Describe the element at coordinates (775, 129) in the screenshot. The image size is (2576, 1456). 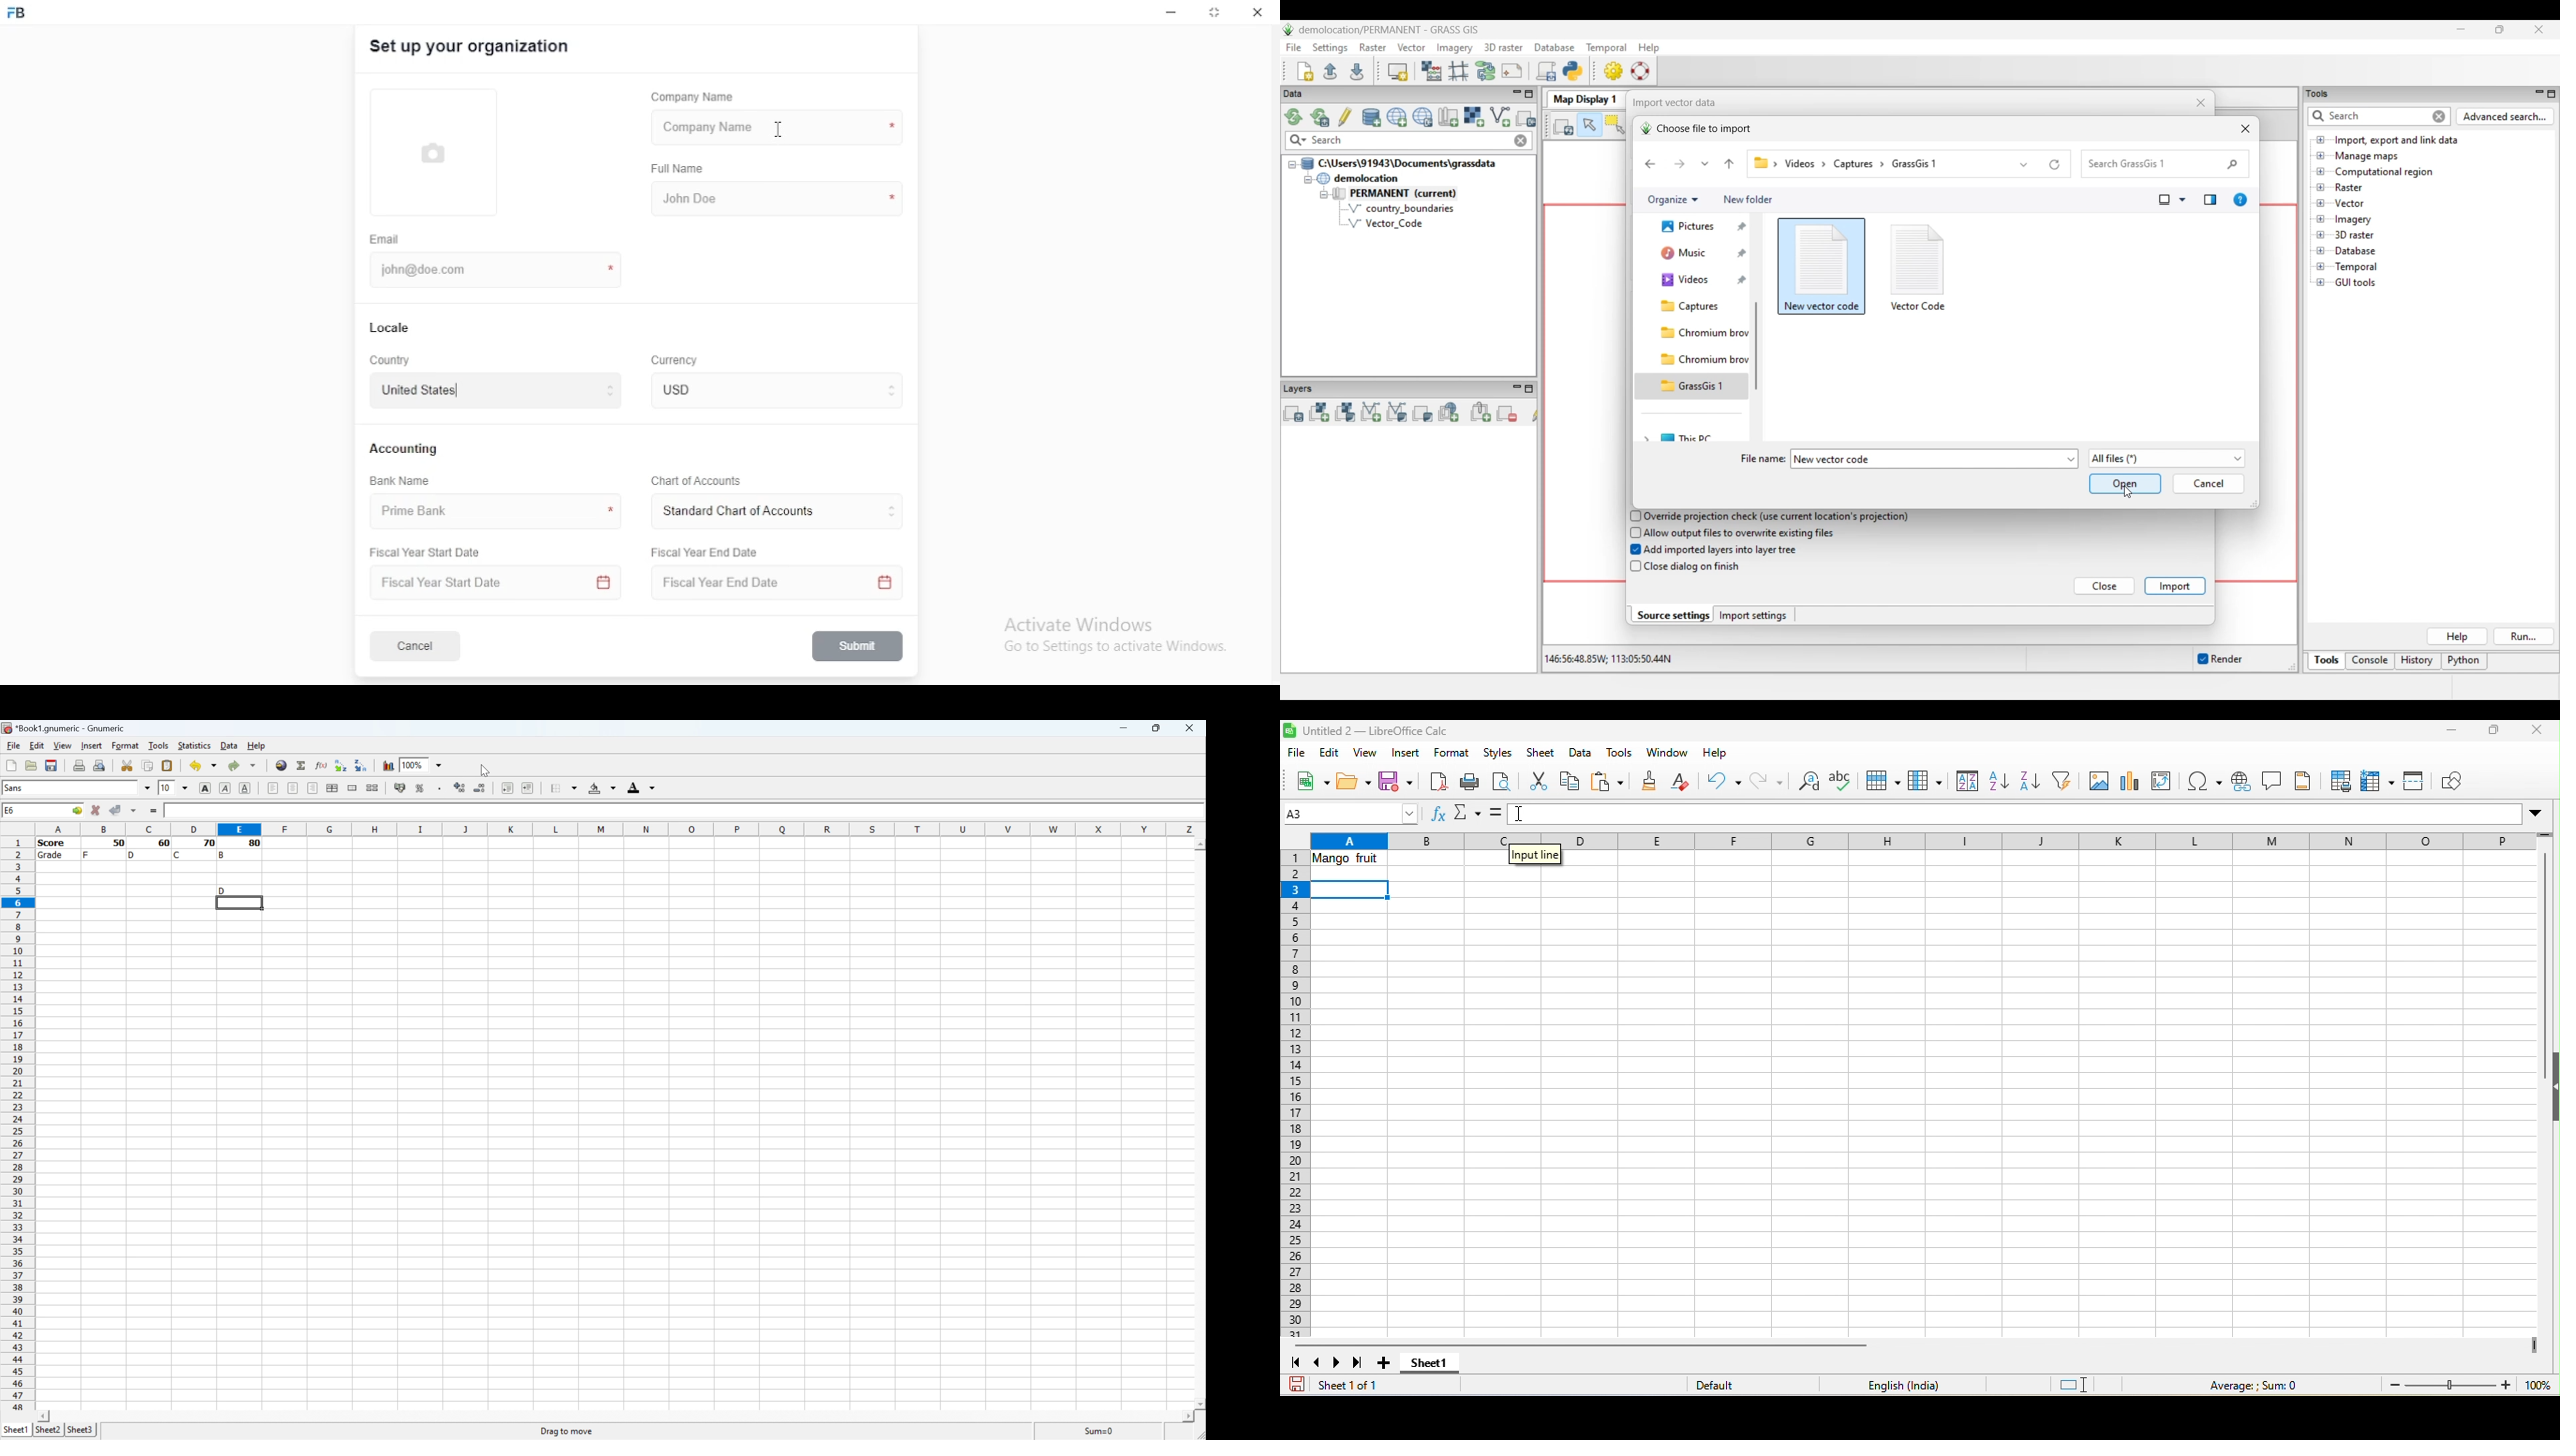
I see `mouse pointer` at that location.